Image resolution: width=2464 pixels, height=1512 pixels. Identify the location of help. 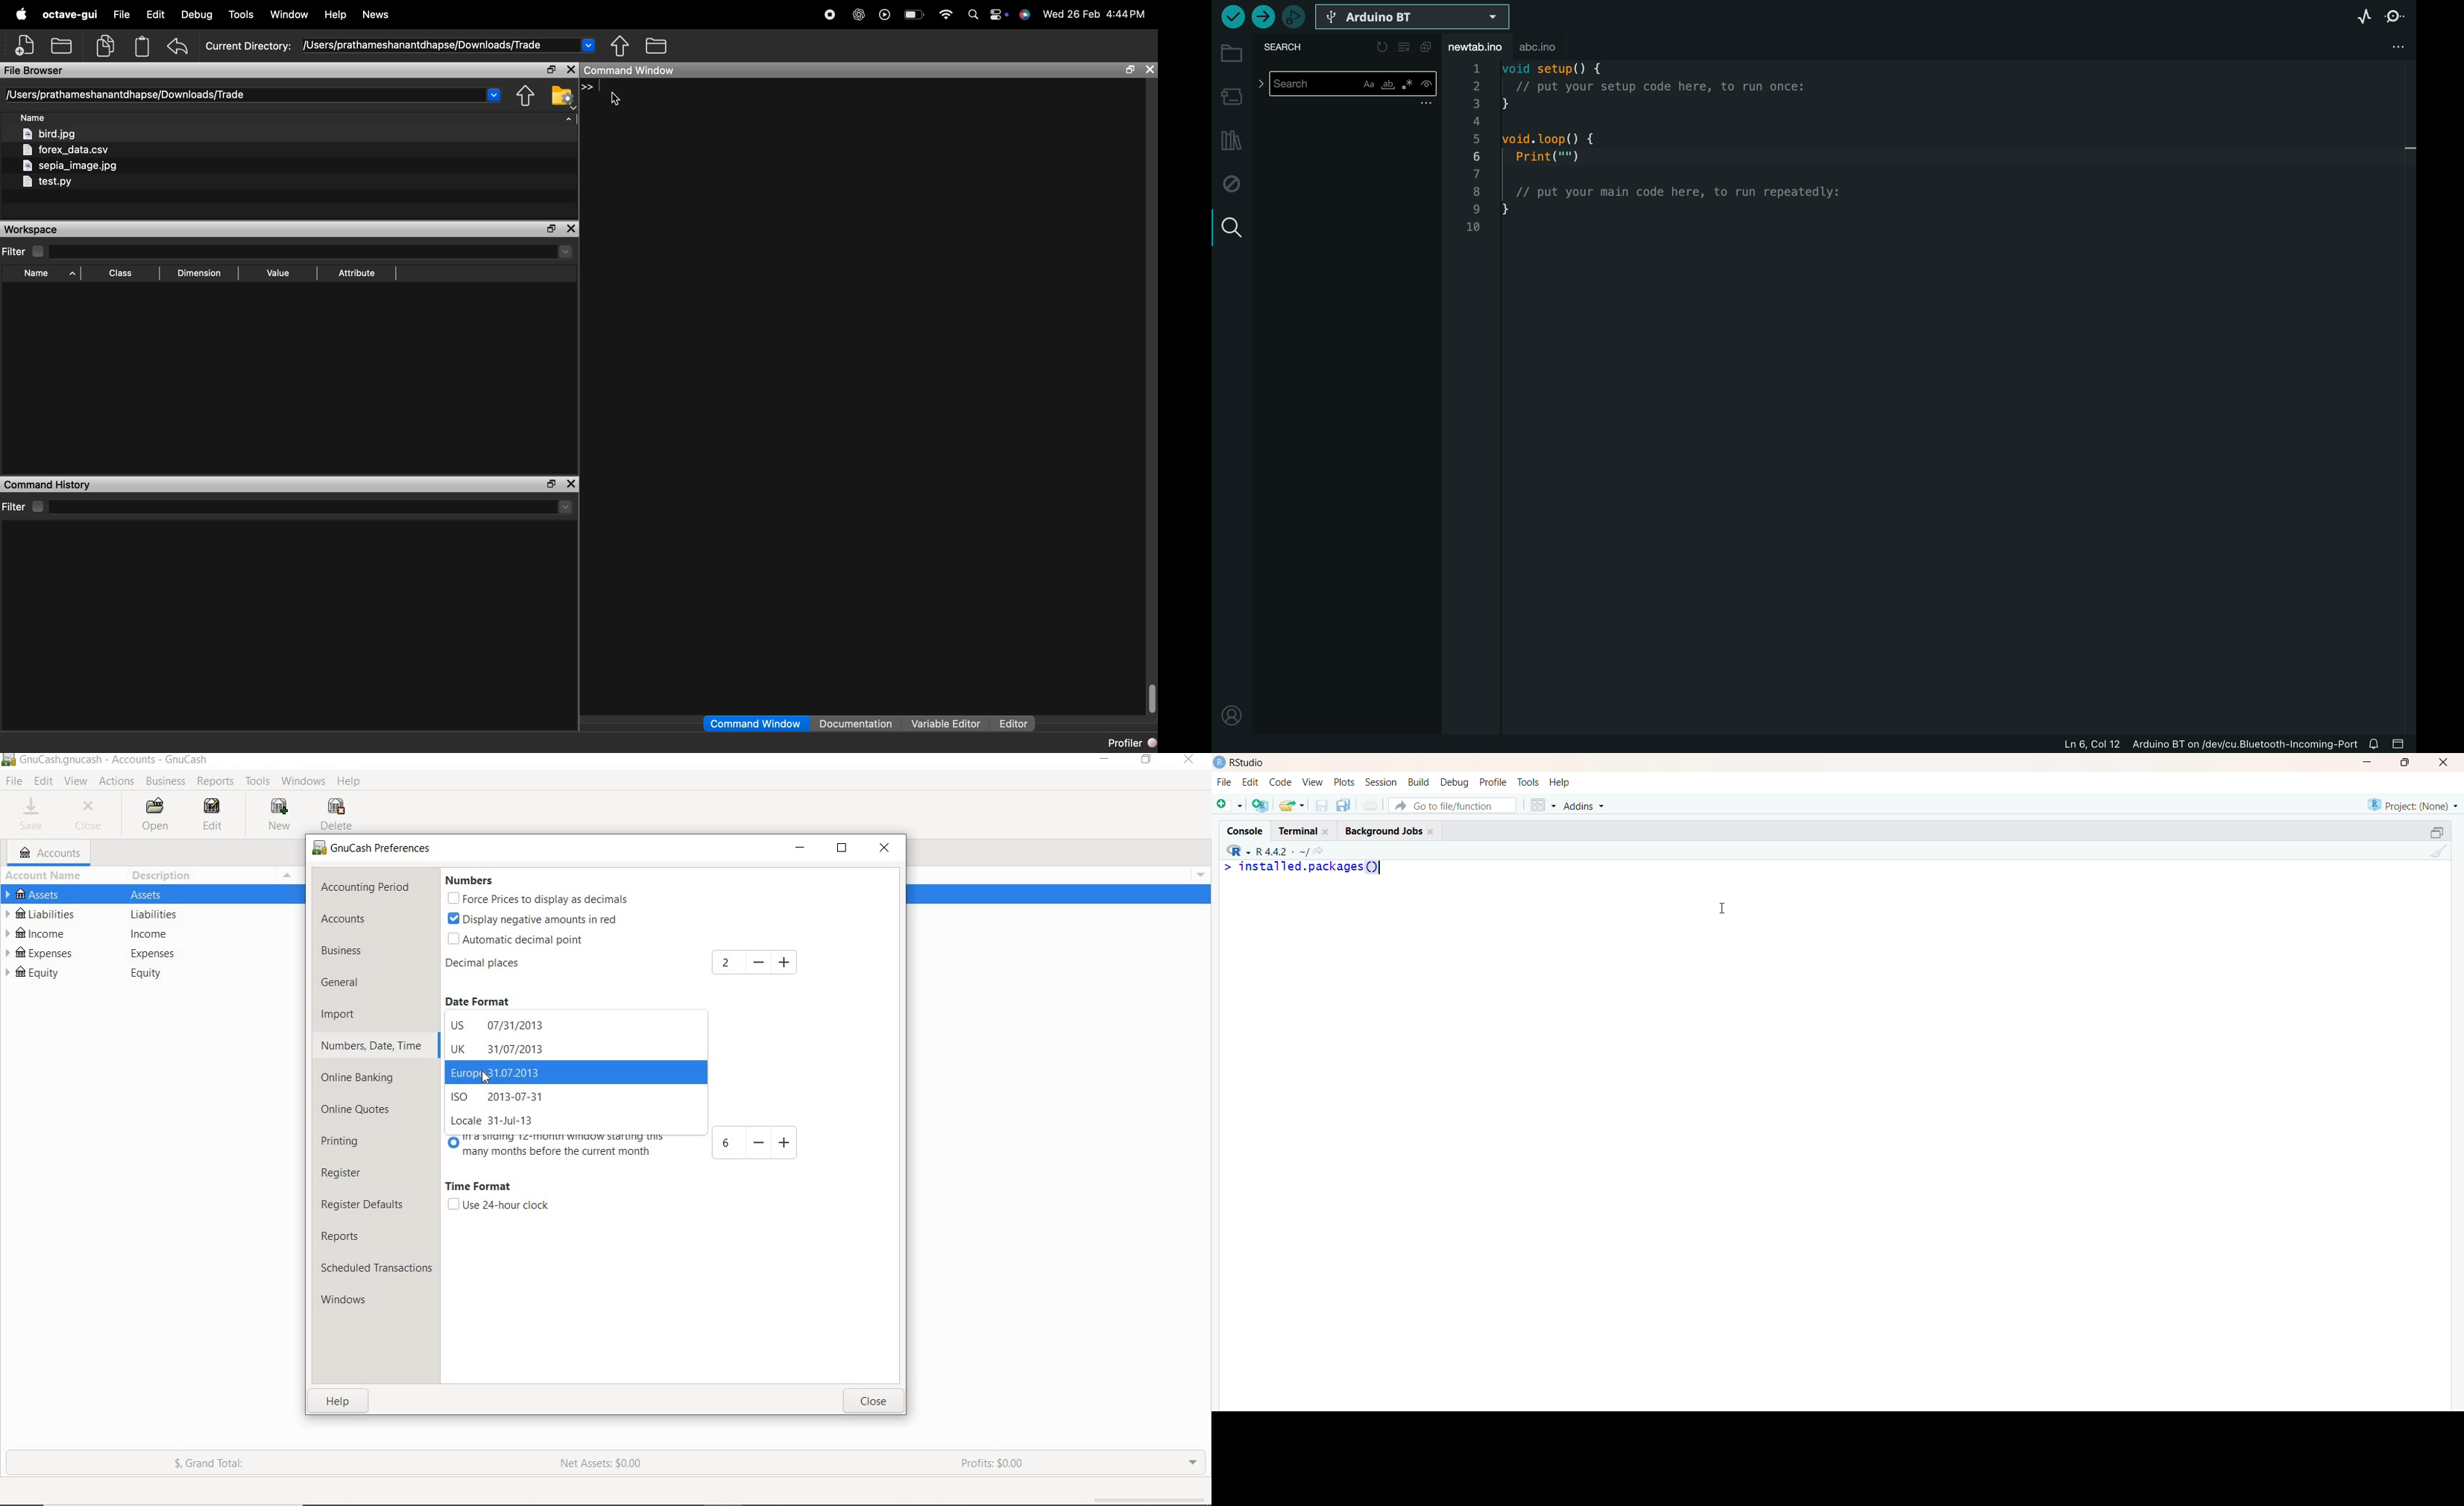
(340, 1404).